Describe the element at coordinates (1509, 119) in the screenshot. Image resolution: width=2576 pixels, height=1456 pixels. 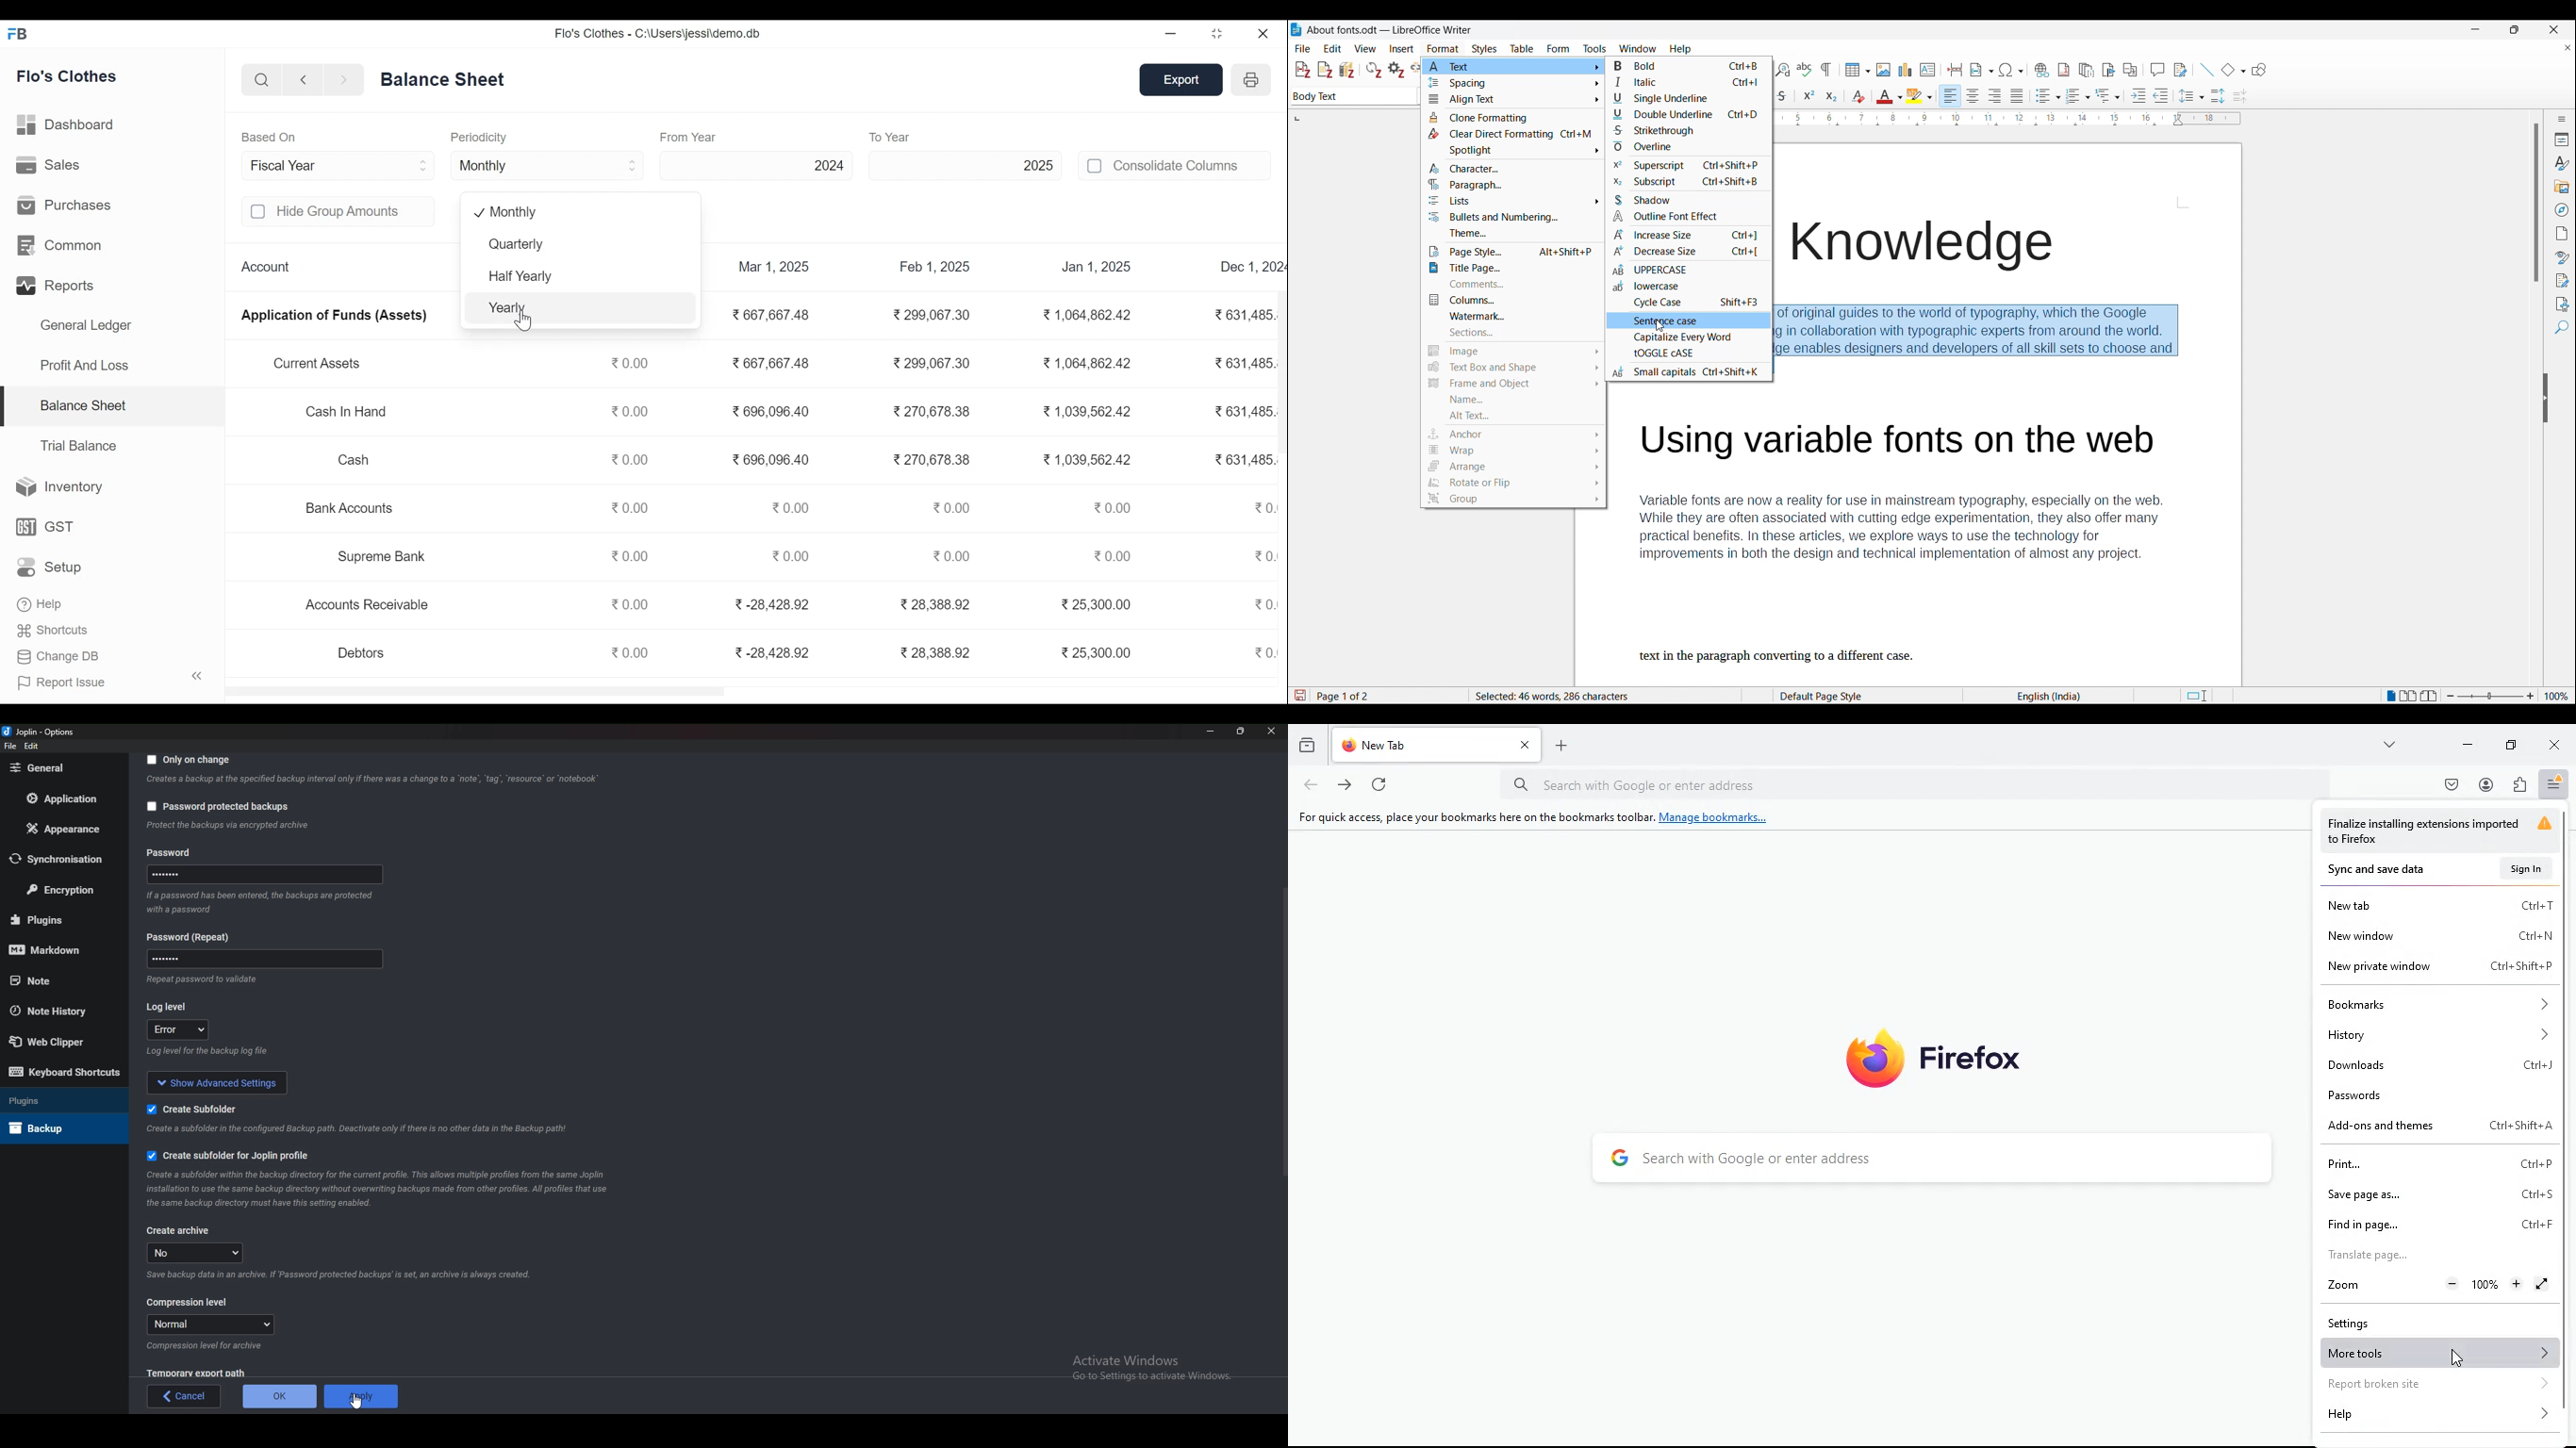
I see `Clone formating` at that location.